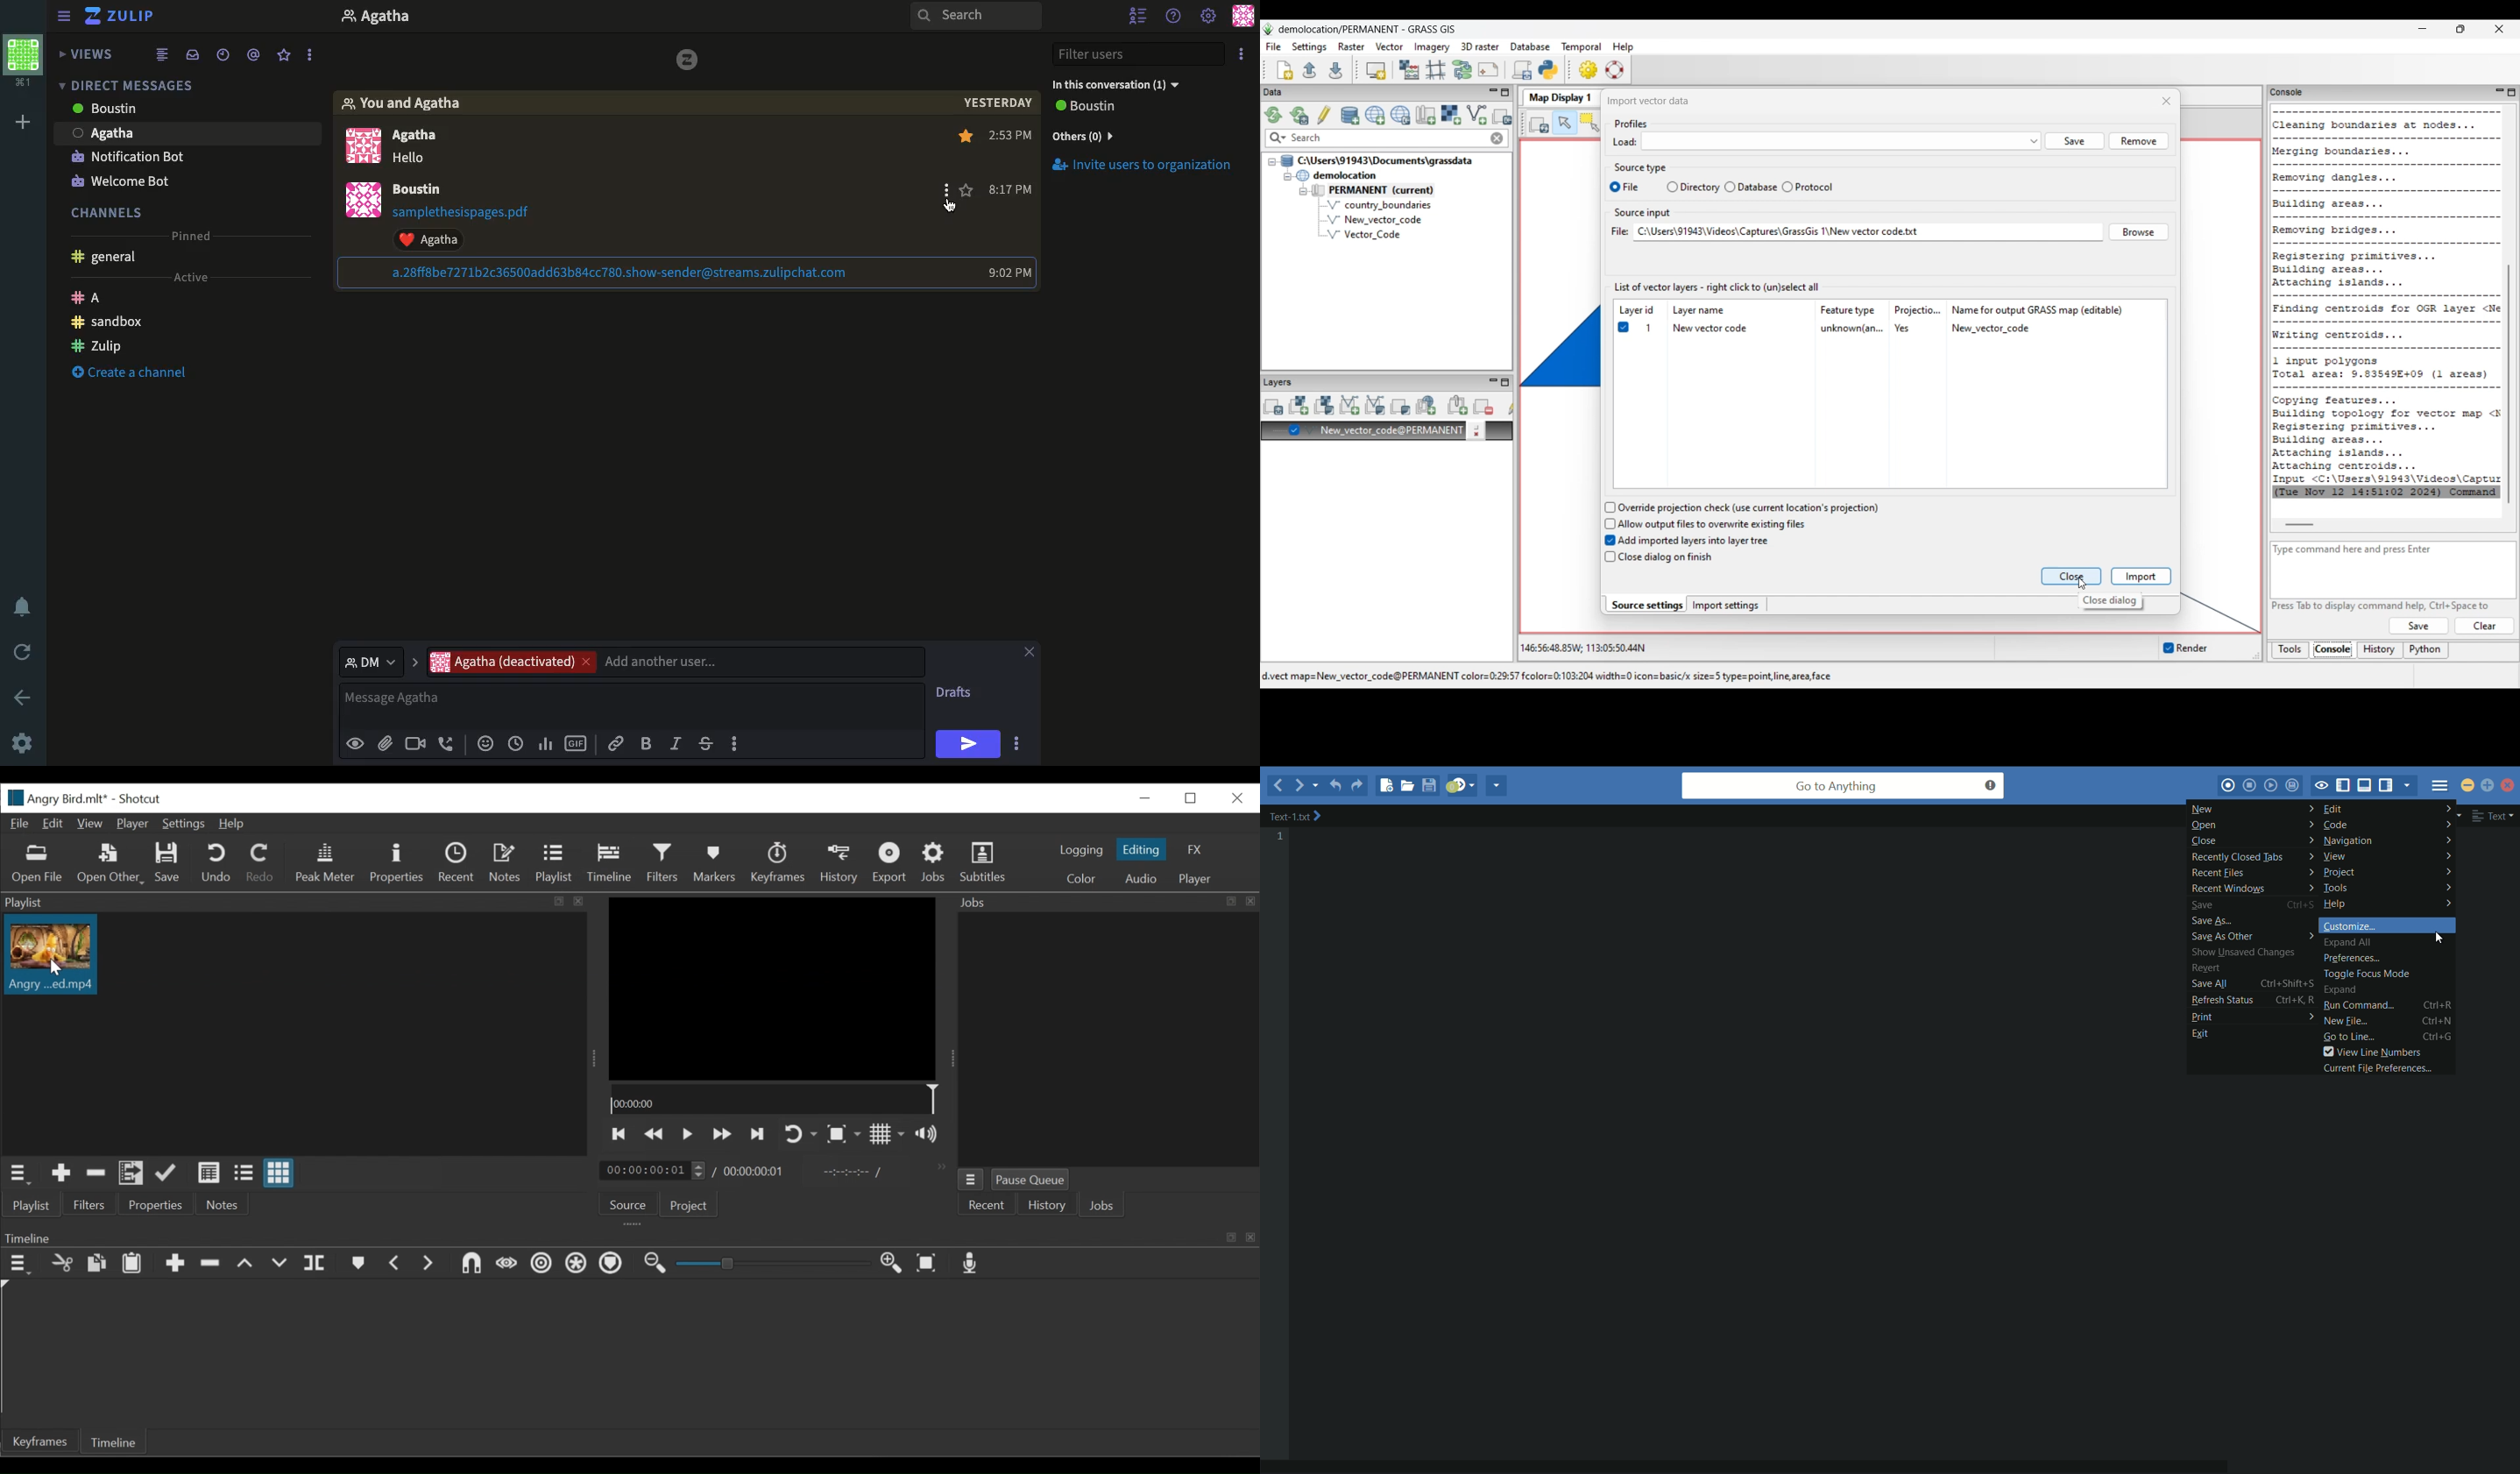 Image resolution: width=2520 pixels, height=1484 pixels. Describe the element at coordinates (209, 1174) in the screenshot. I see `View as detail` at that location.